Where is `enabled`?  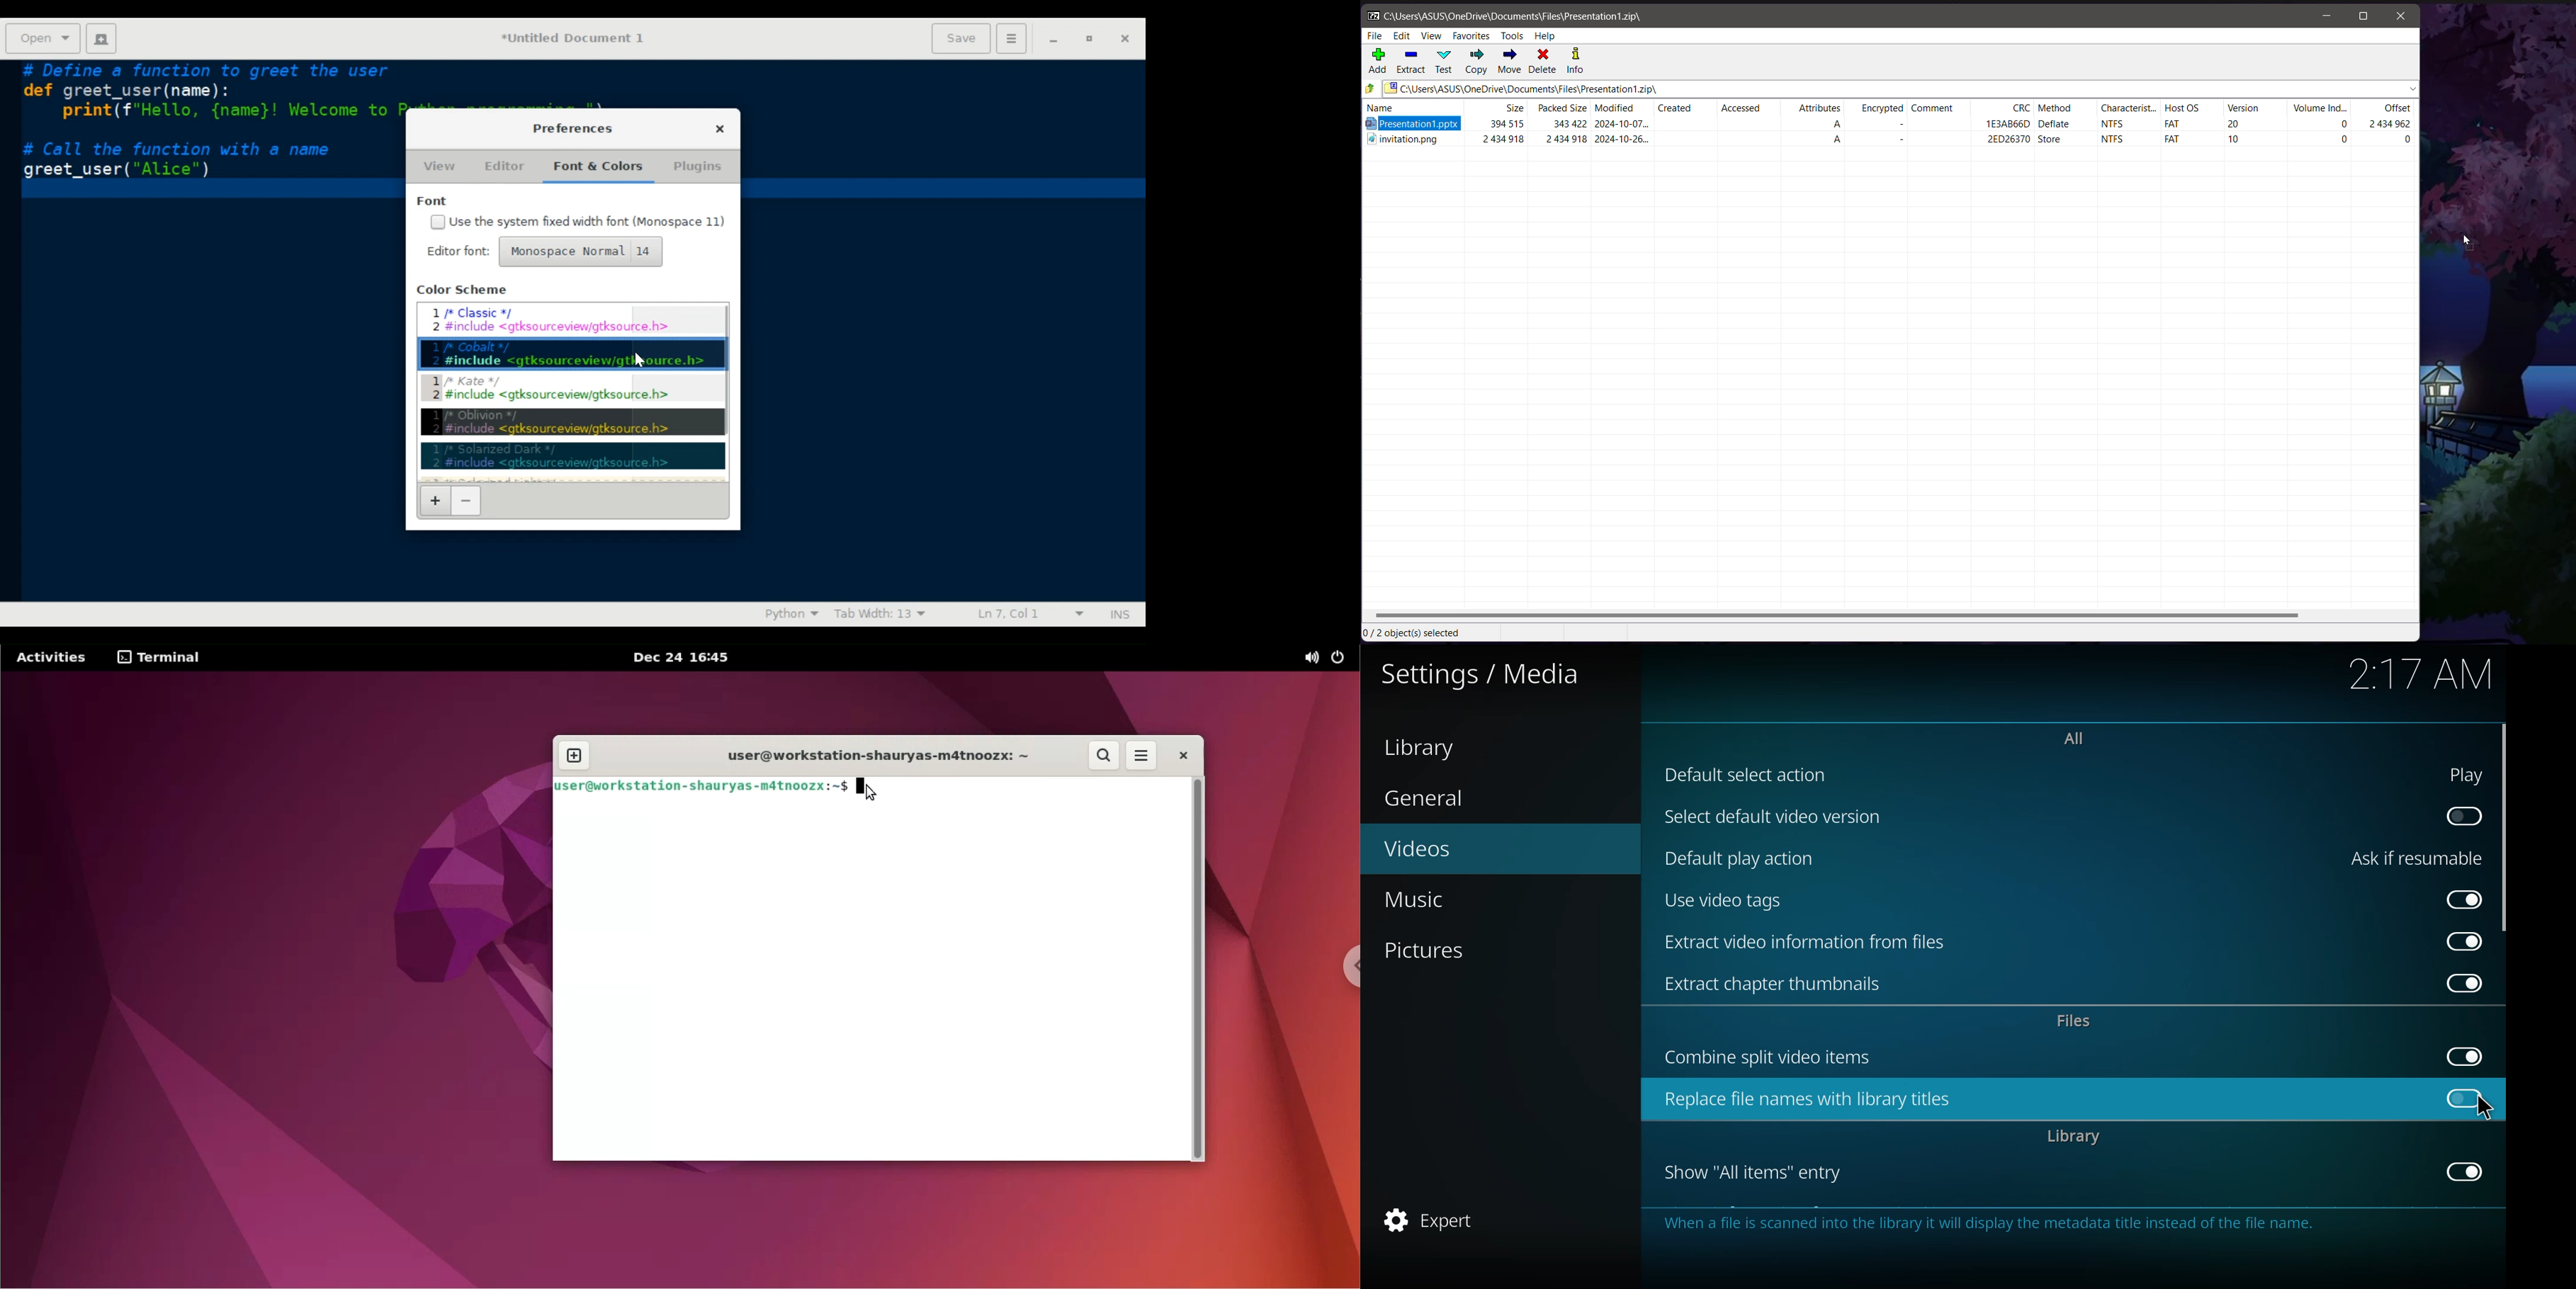 enabled is located at coordinates (2462, 984).